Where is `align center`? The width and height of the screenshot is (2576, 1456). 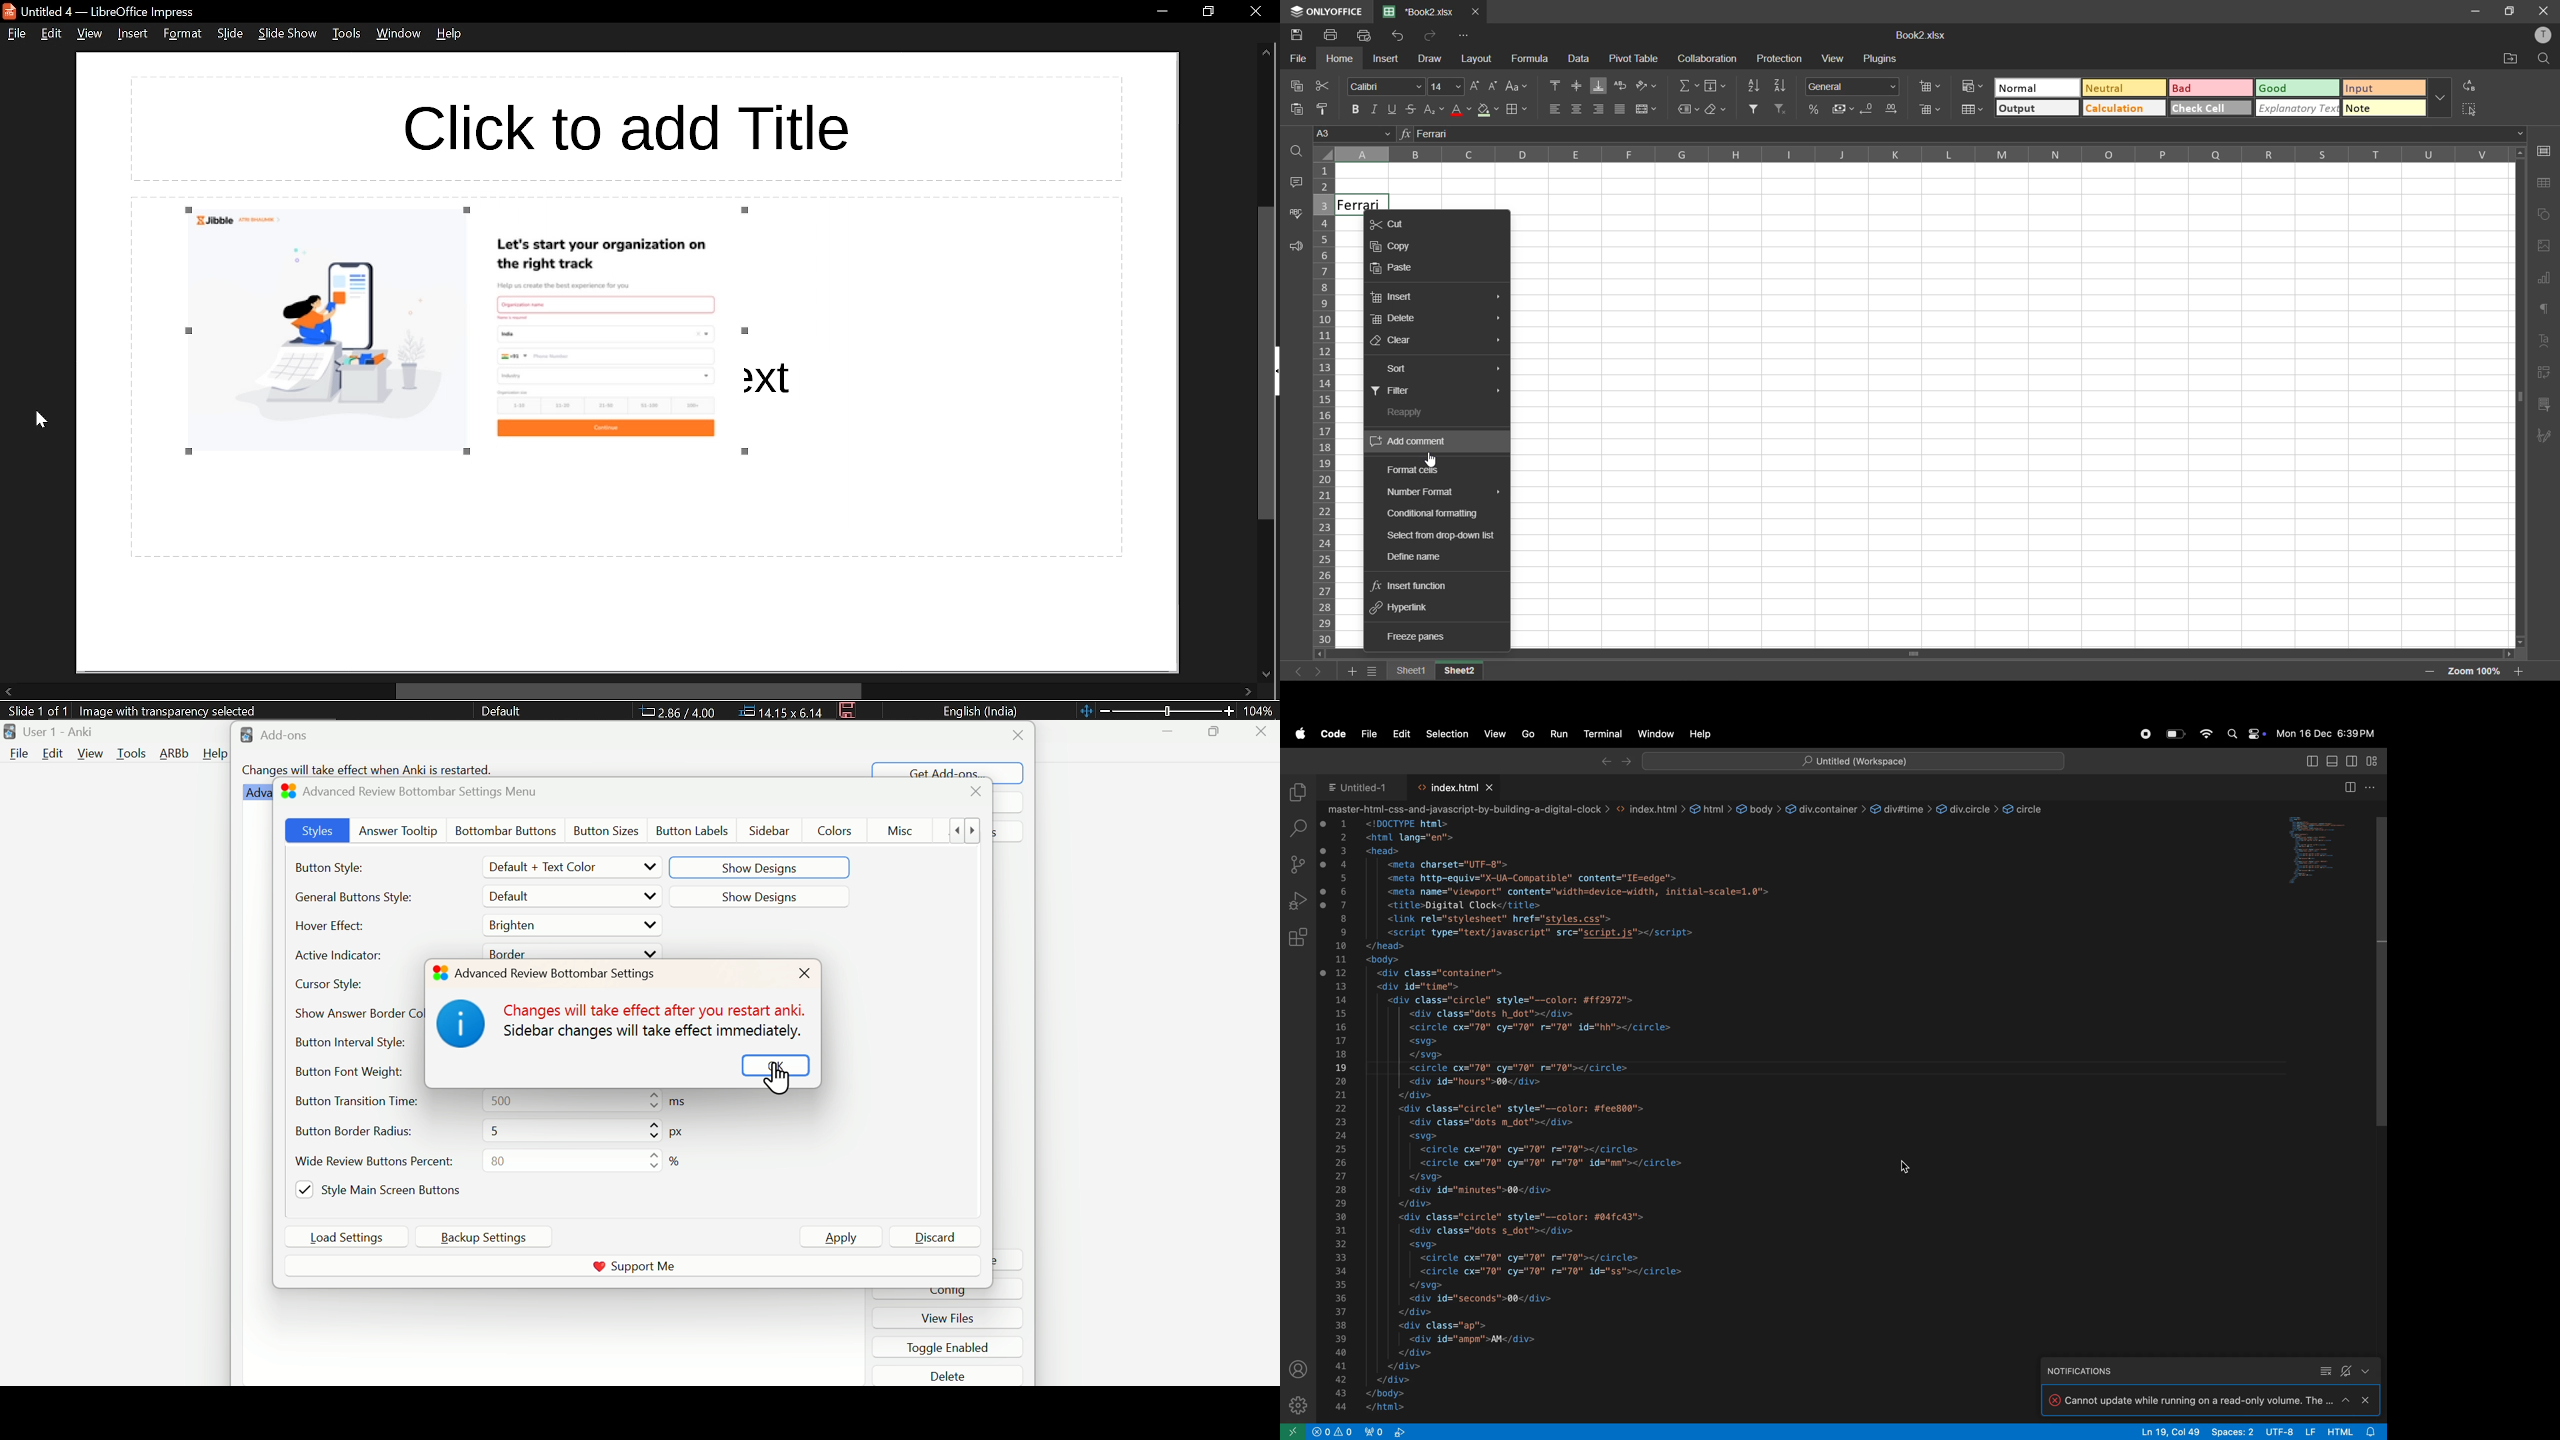 align center is located at coordinates (1578, 109).